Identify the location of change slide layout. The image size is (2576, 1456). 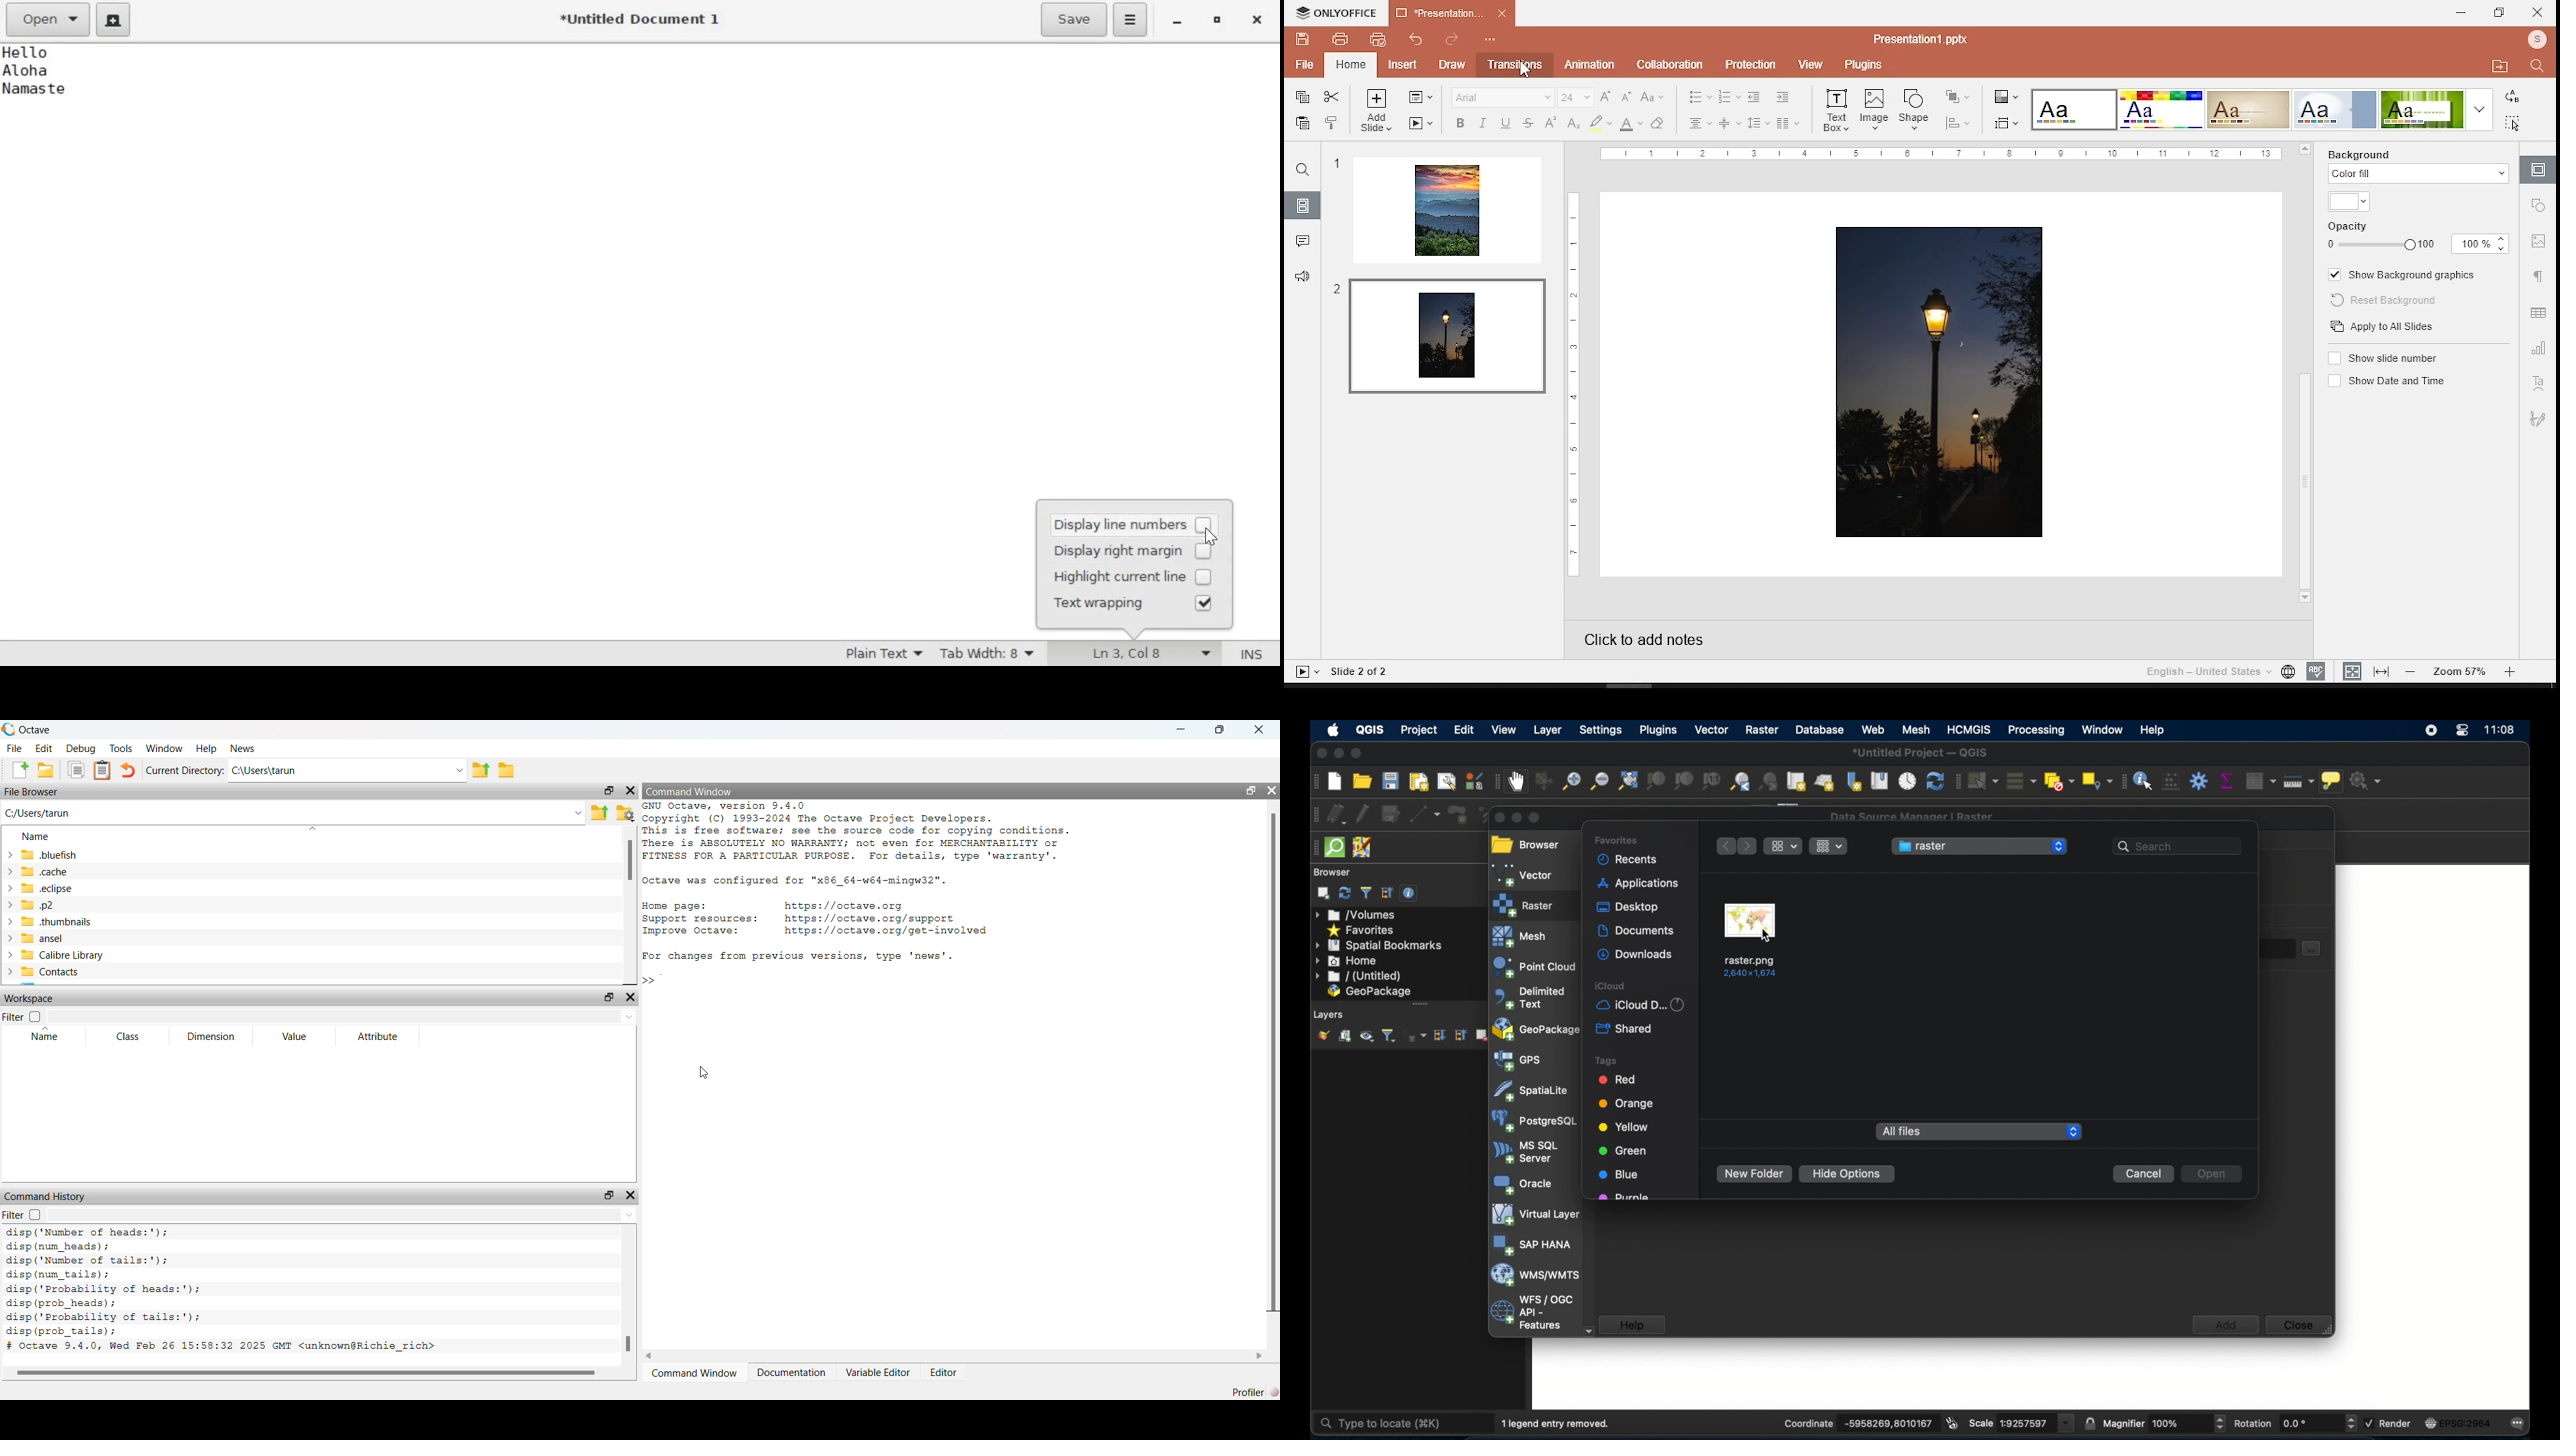
(1420, 97).